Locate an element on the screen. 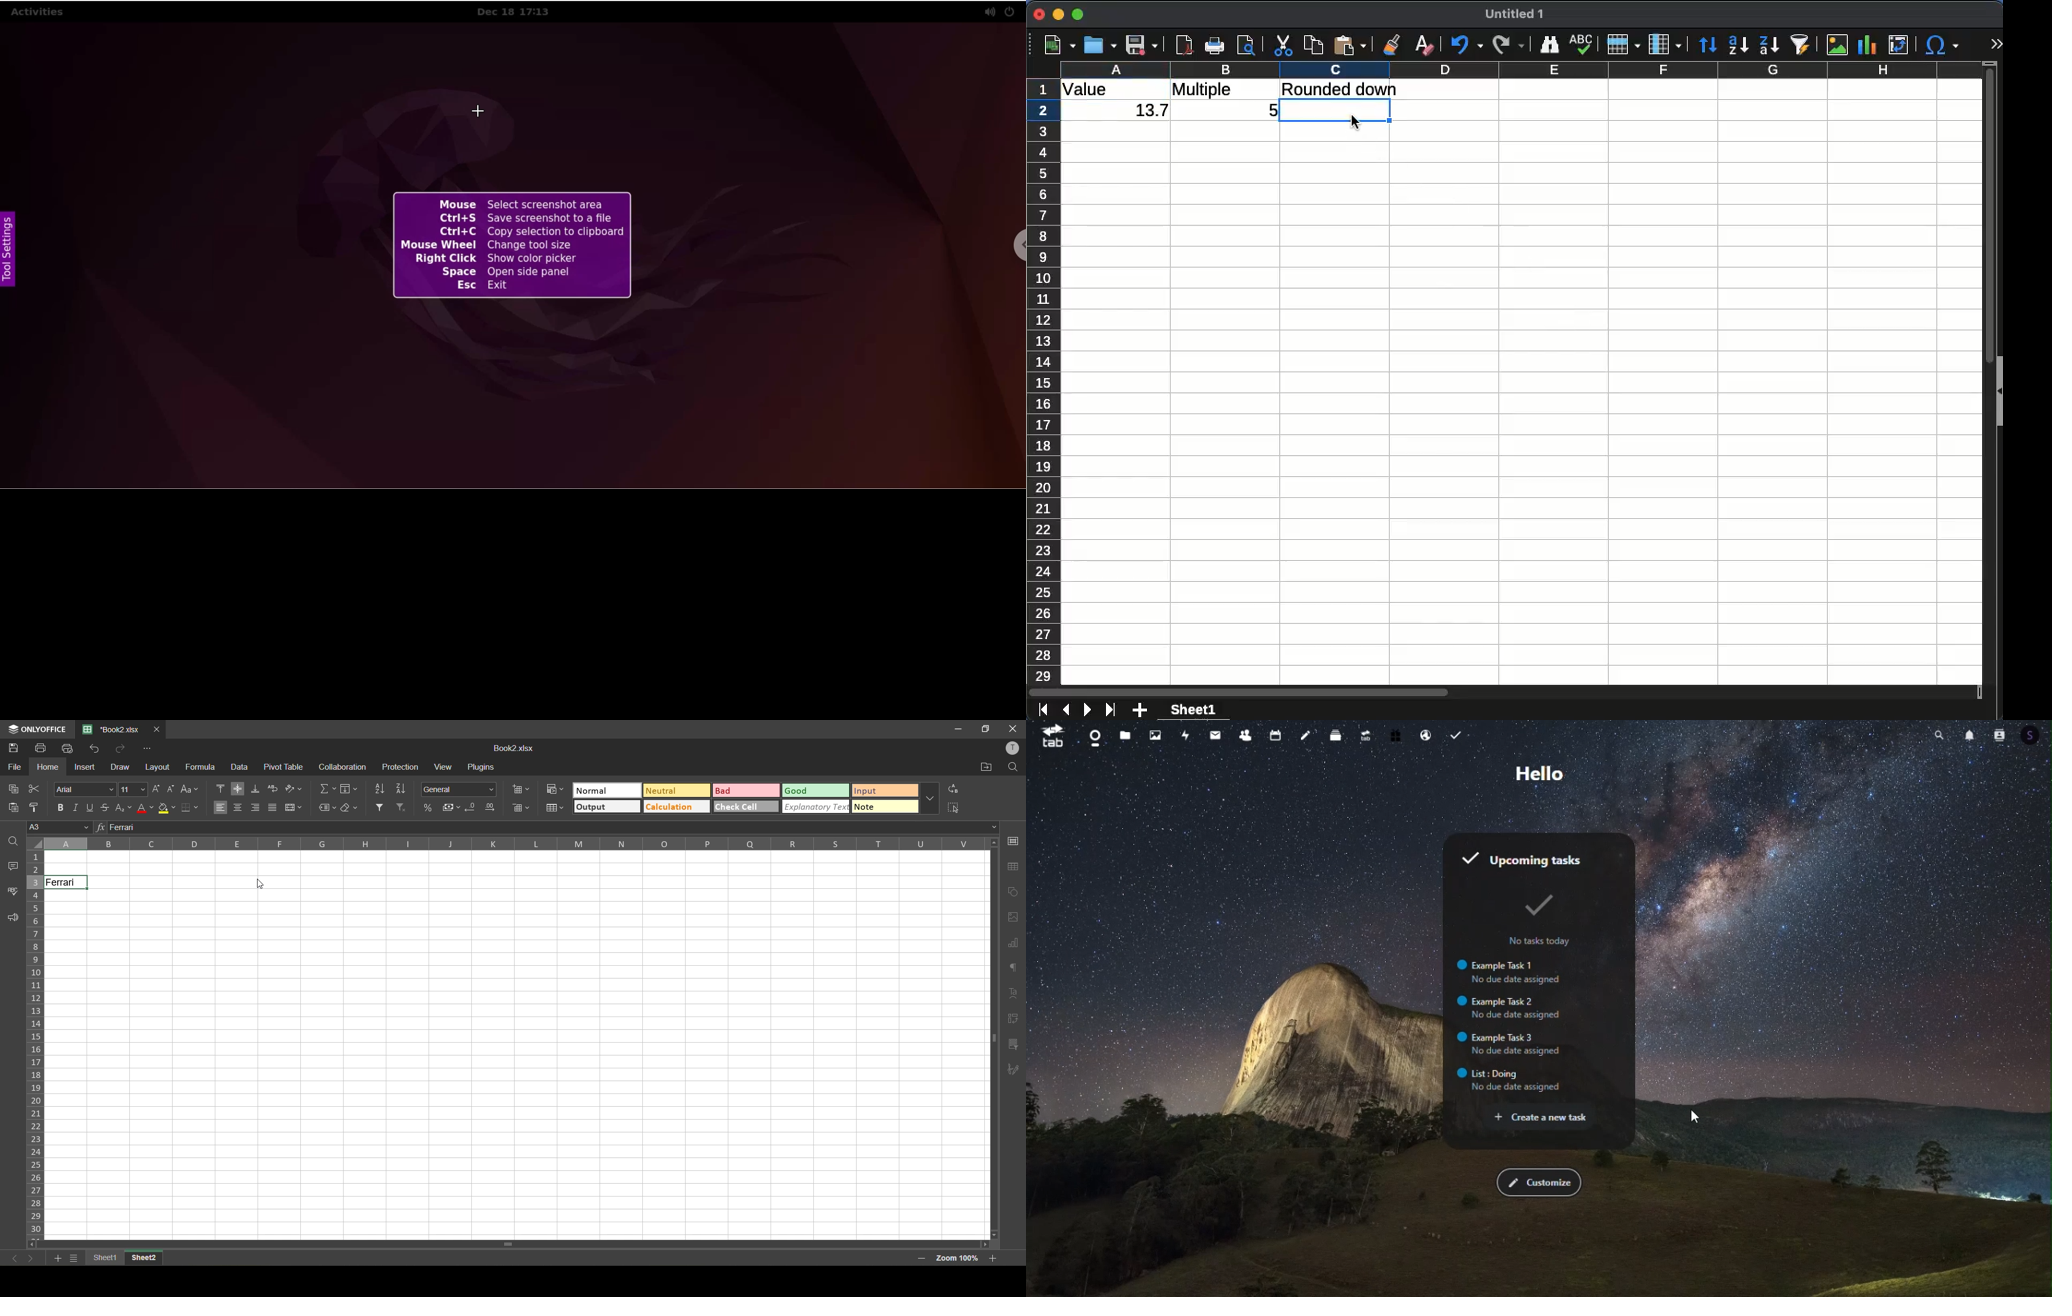 The image size is (2072, 1316). sheet list is located at coordinates (73, 1258).